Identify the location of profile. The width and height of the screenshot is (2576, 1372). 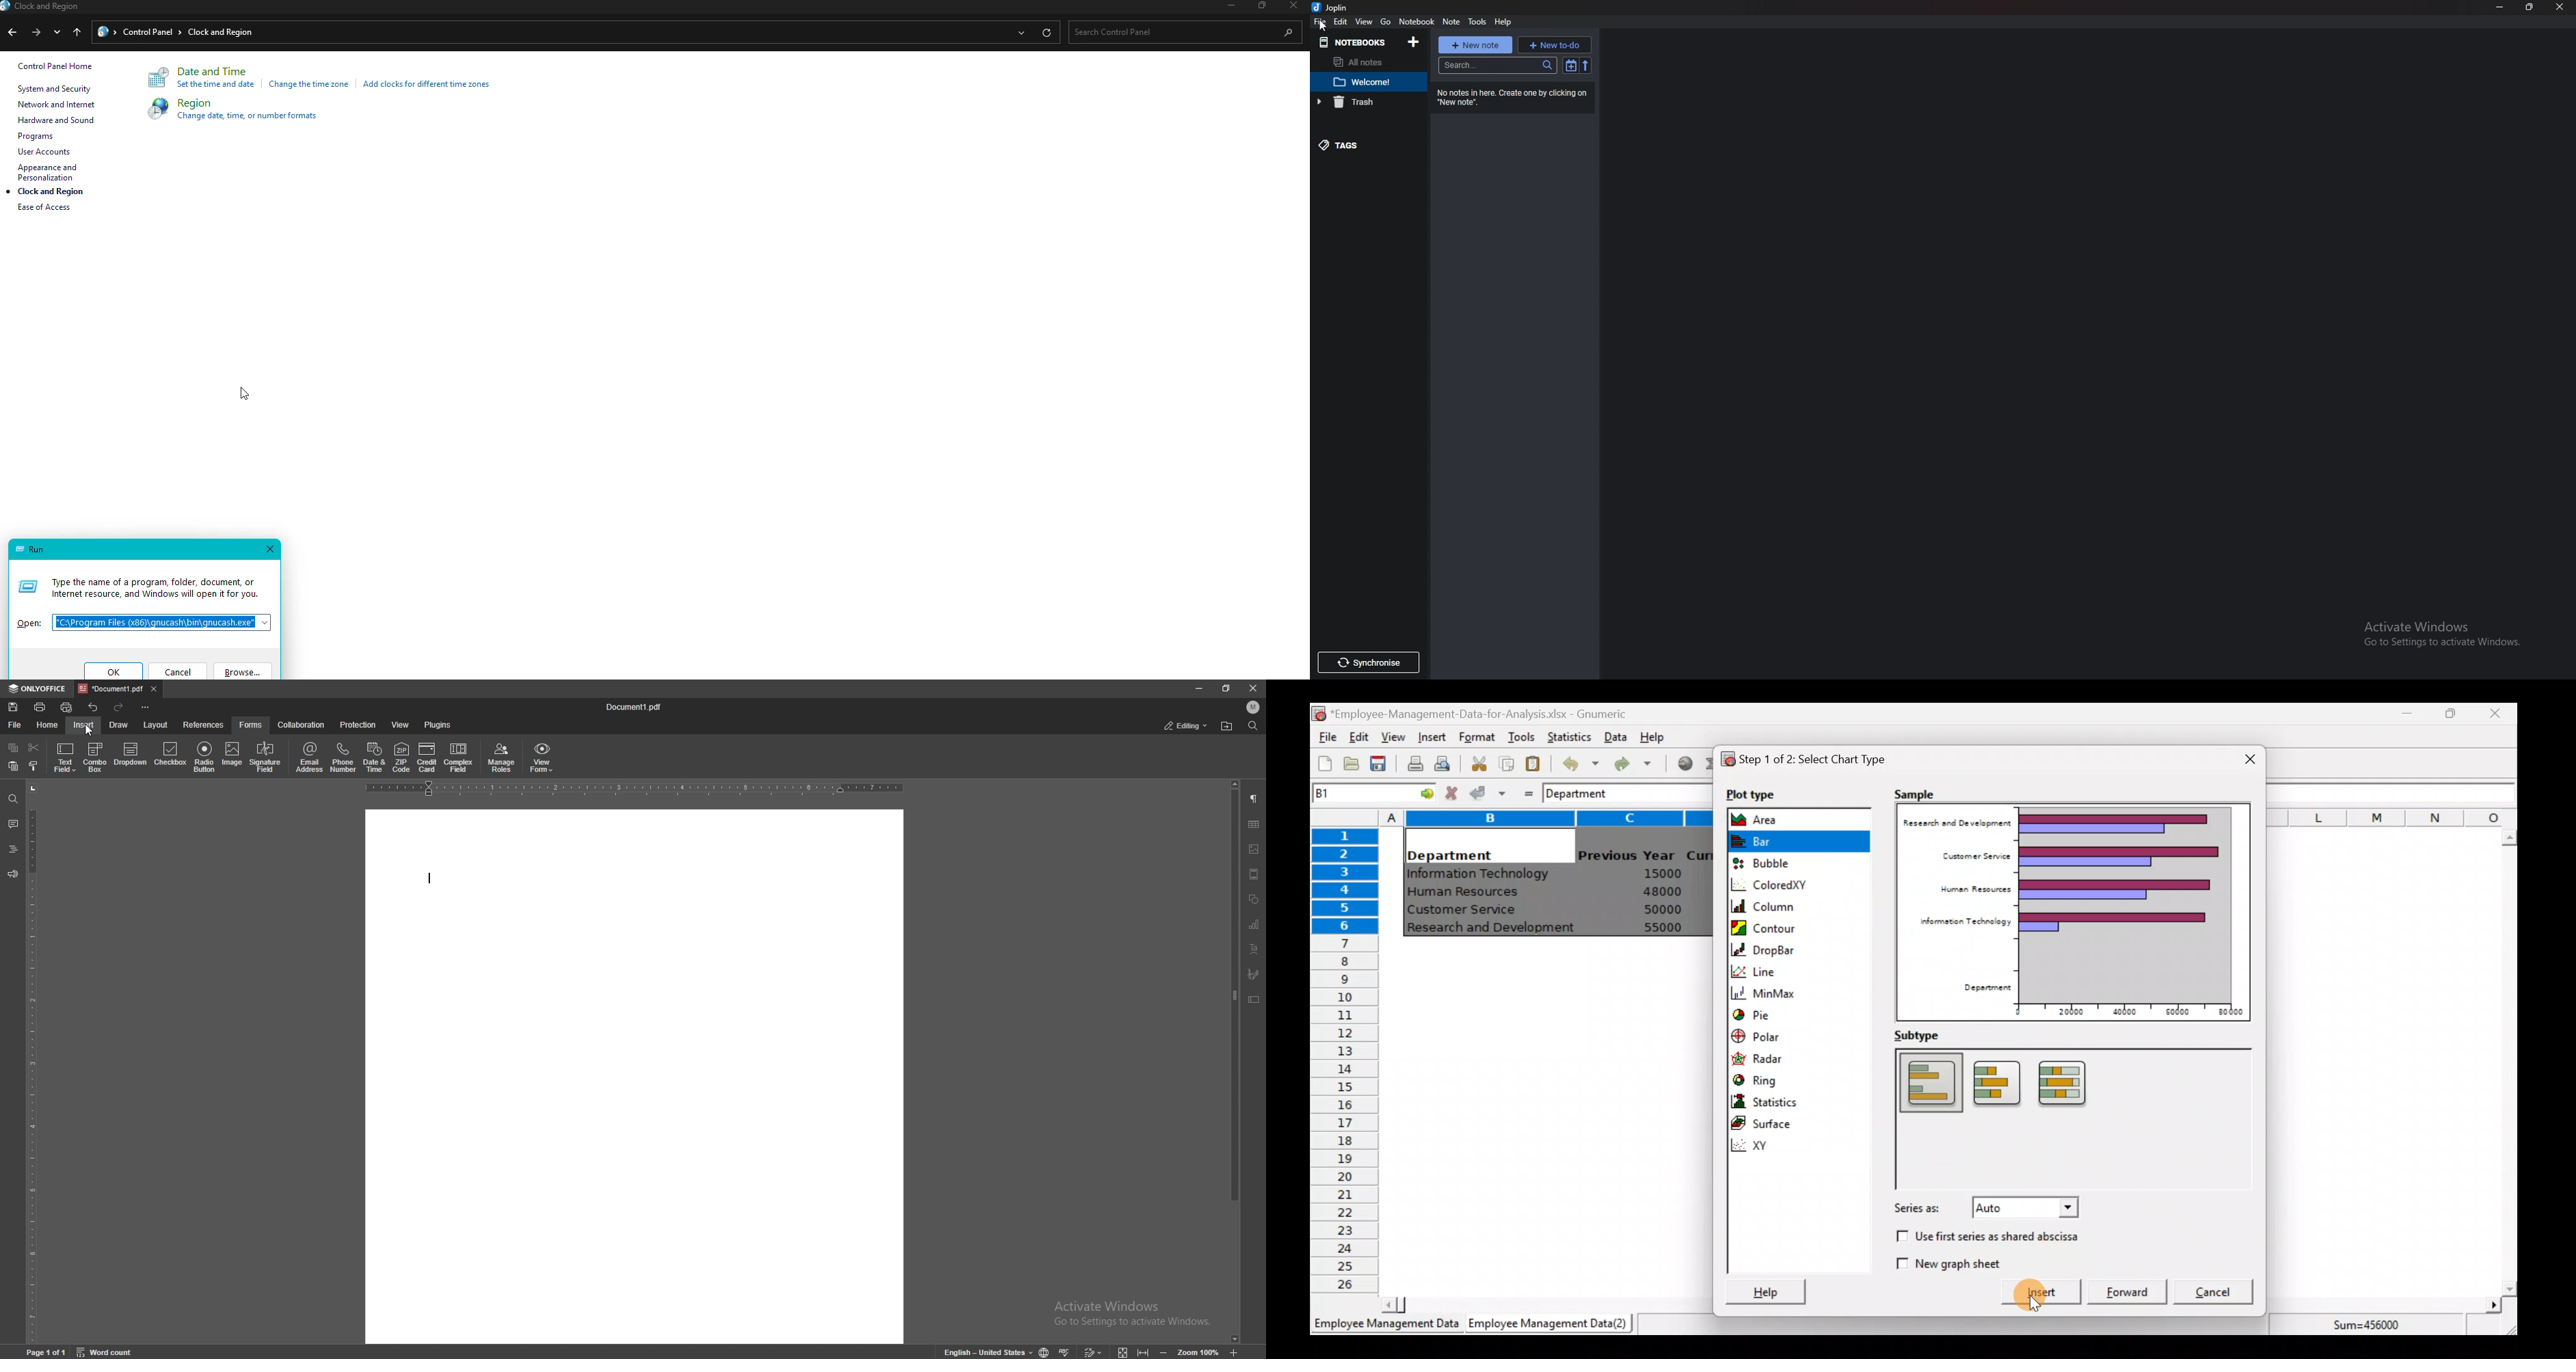
(1254, 707).